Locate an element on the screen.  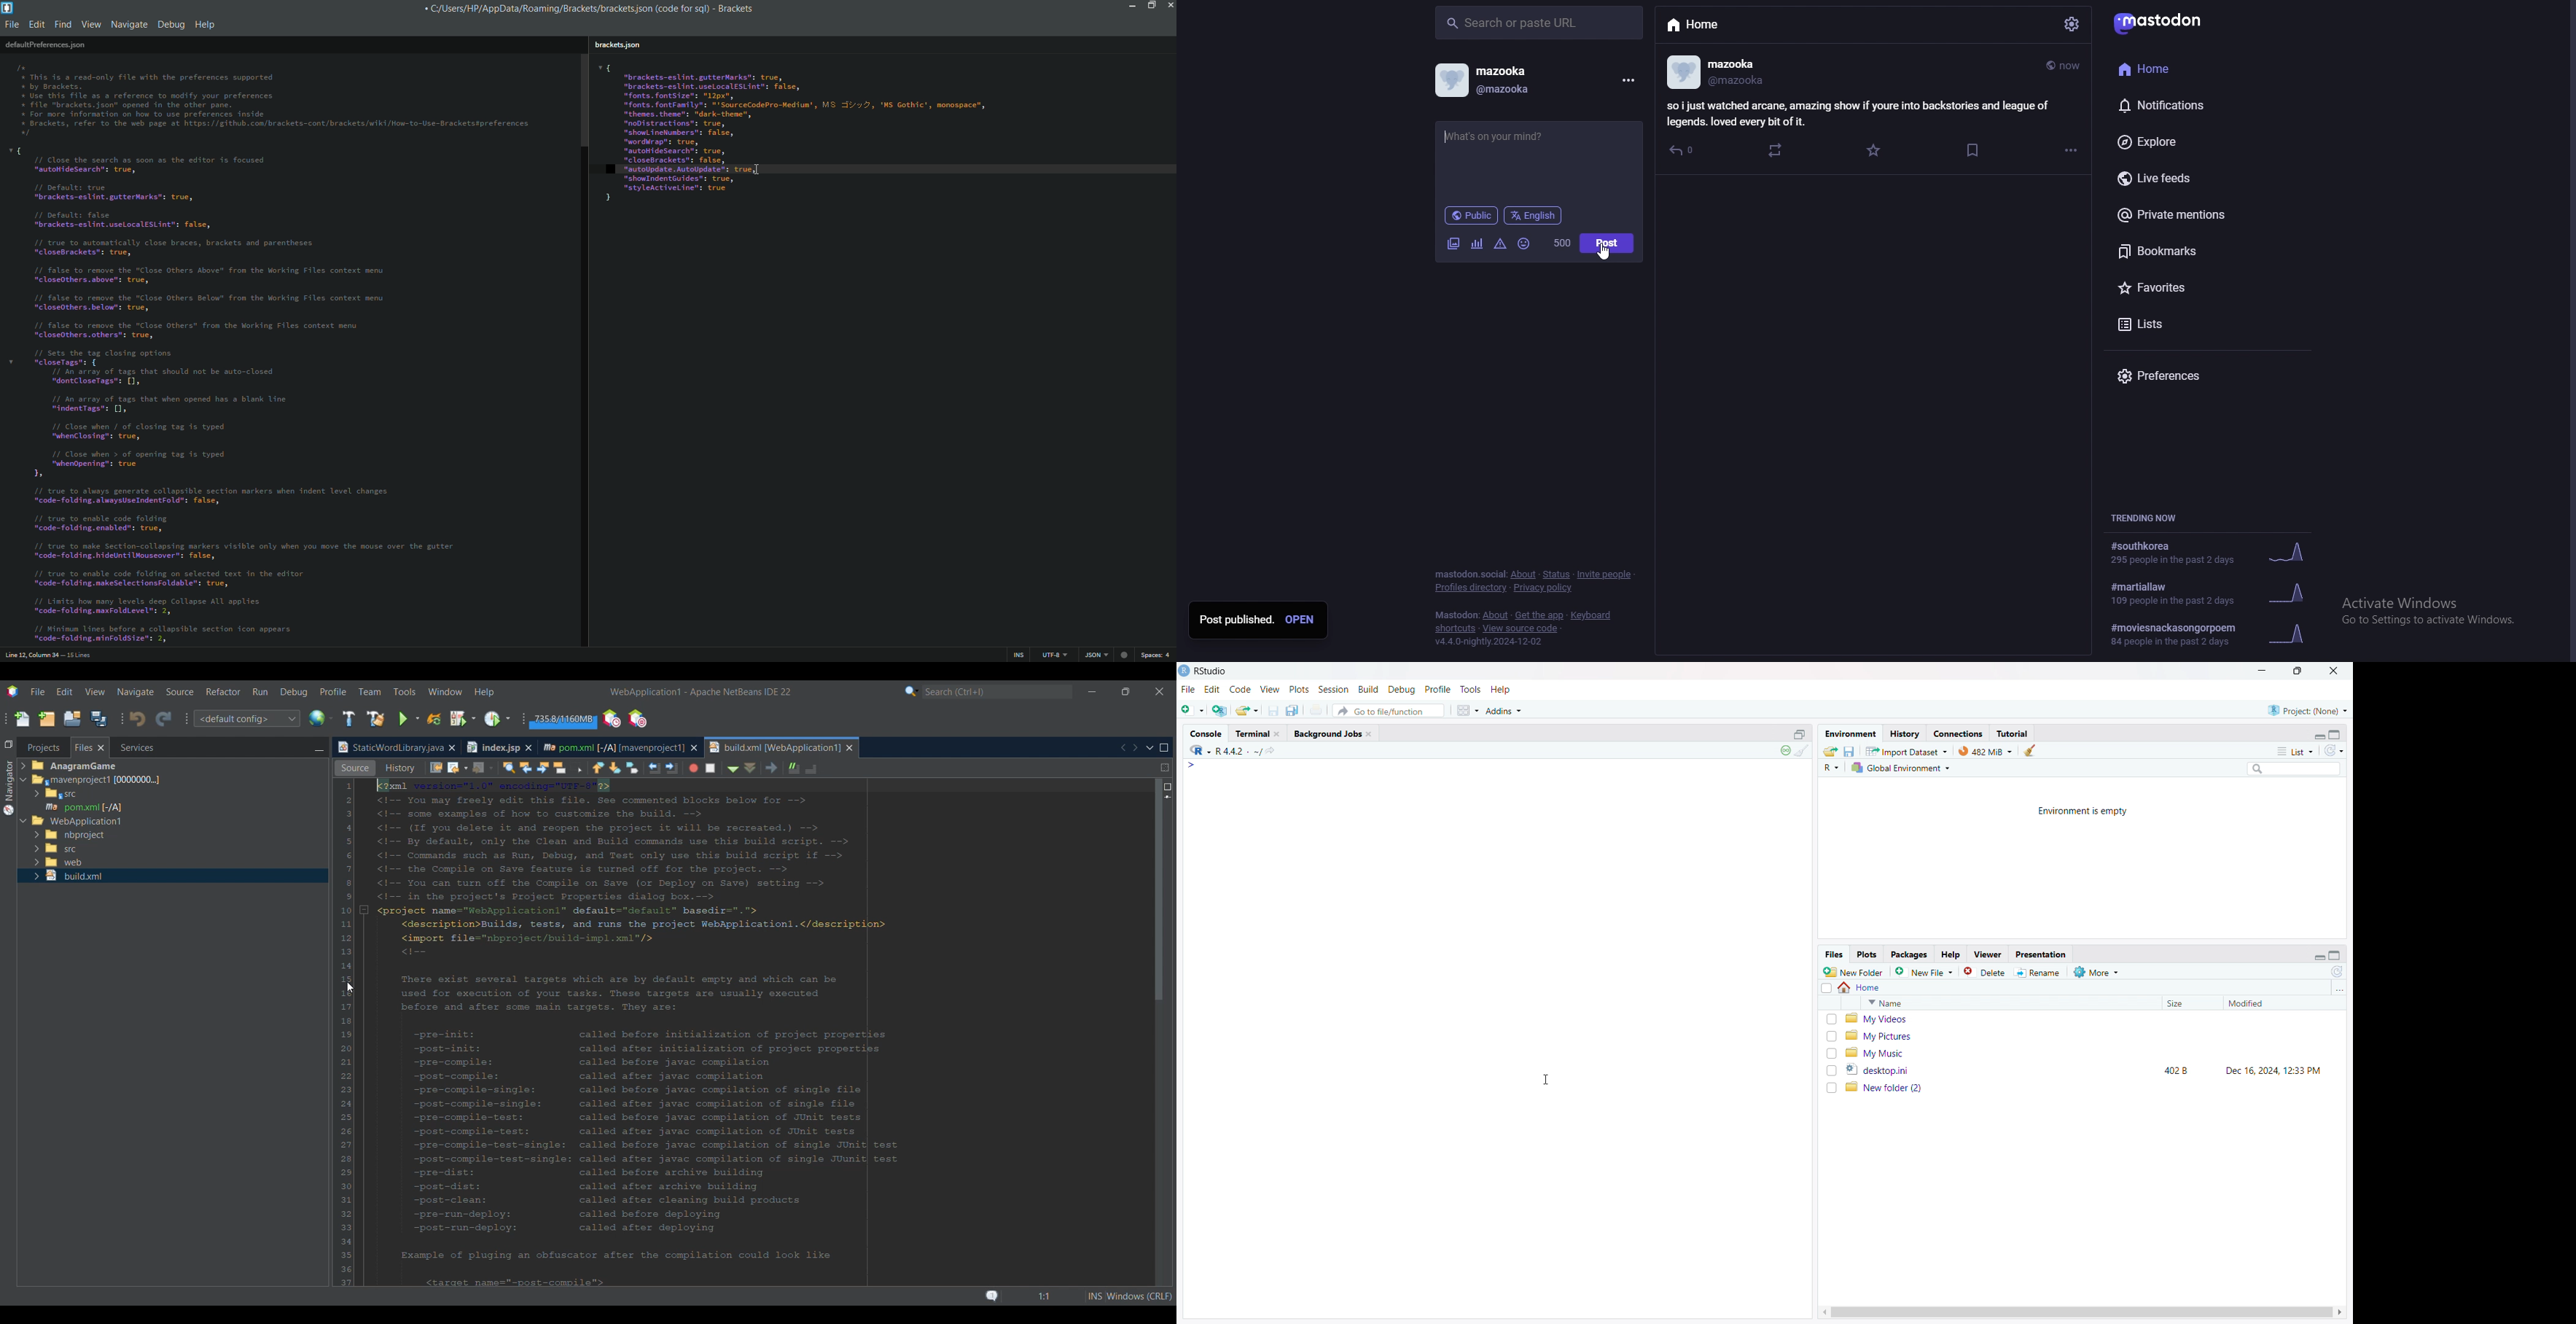
show status is located at coordinates (1785, 750).